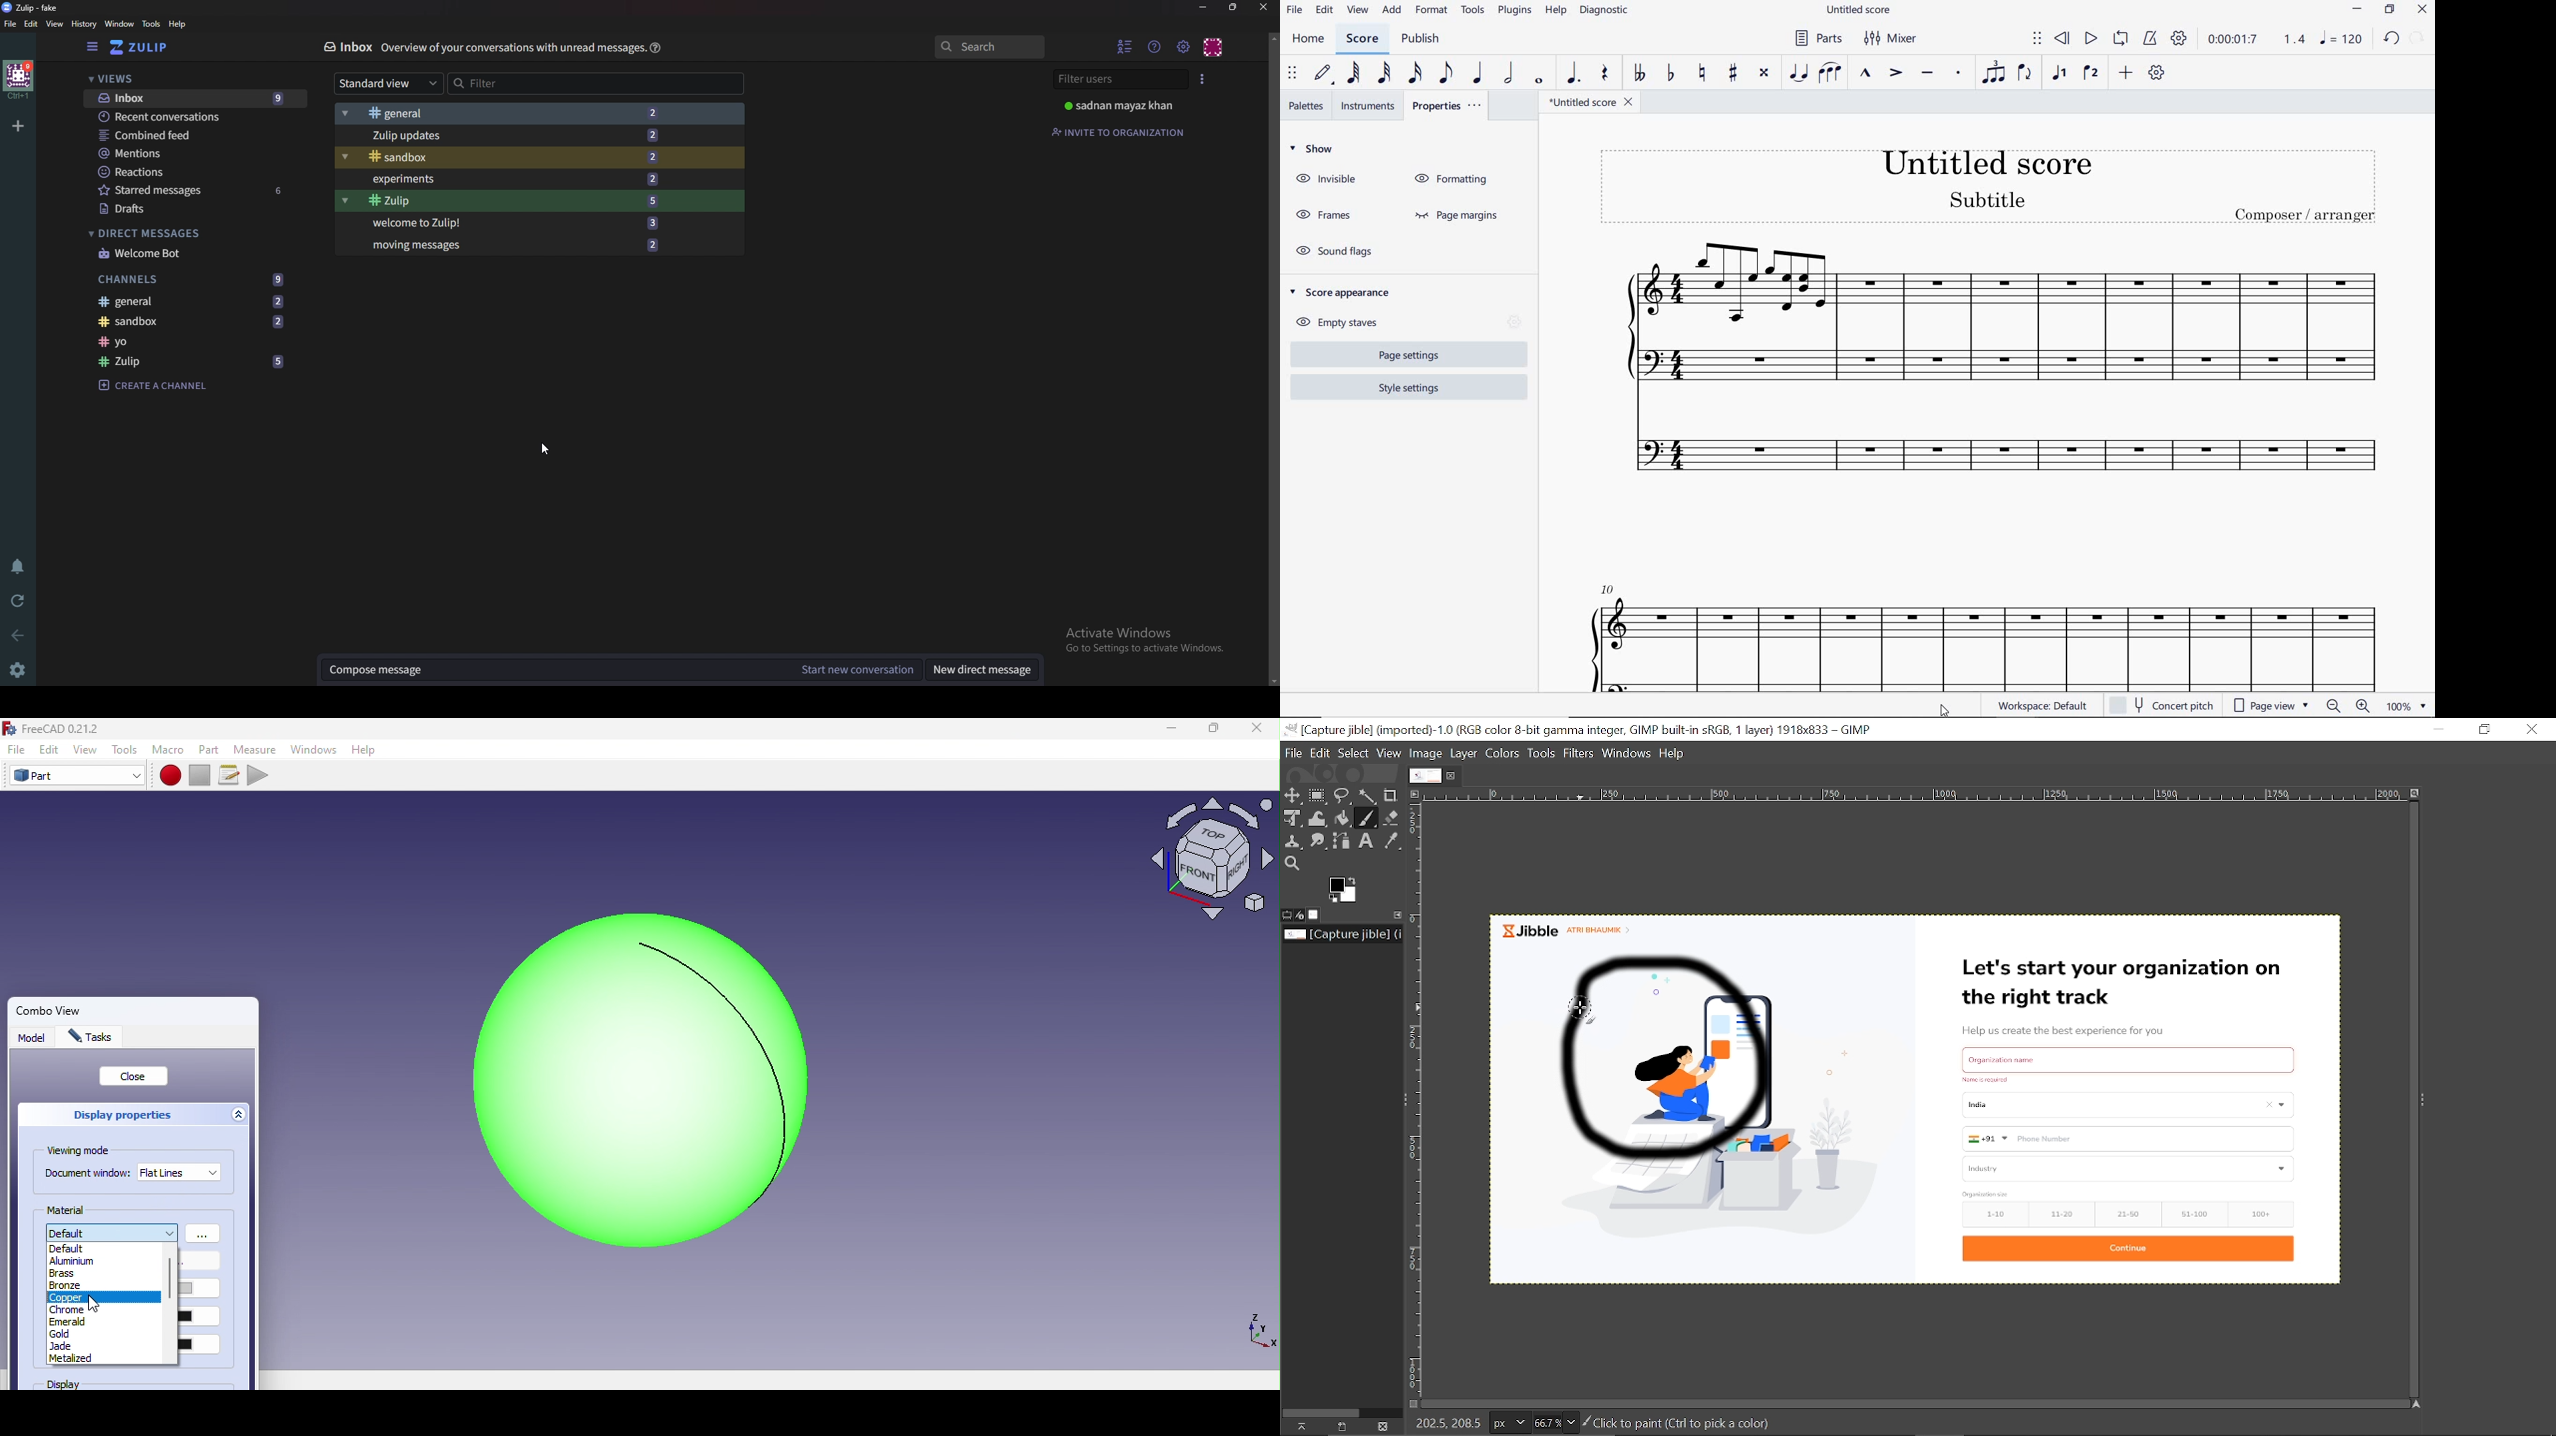 This screenshot has height=1456, width=2576. I want to click on SELECT TO MOVE, so click(2038, 39).